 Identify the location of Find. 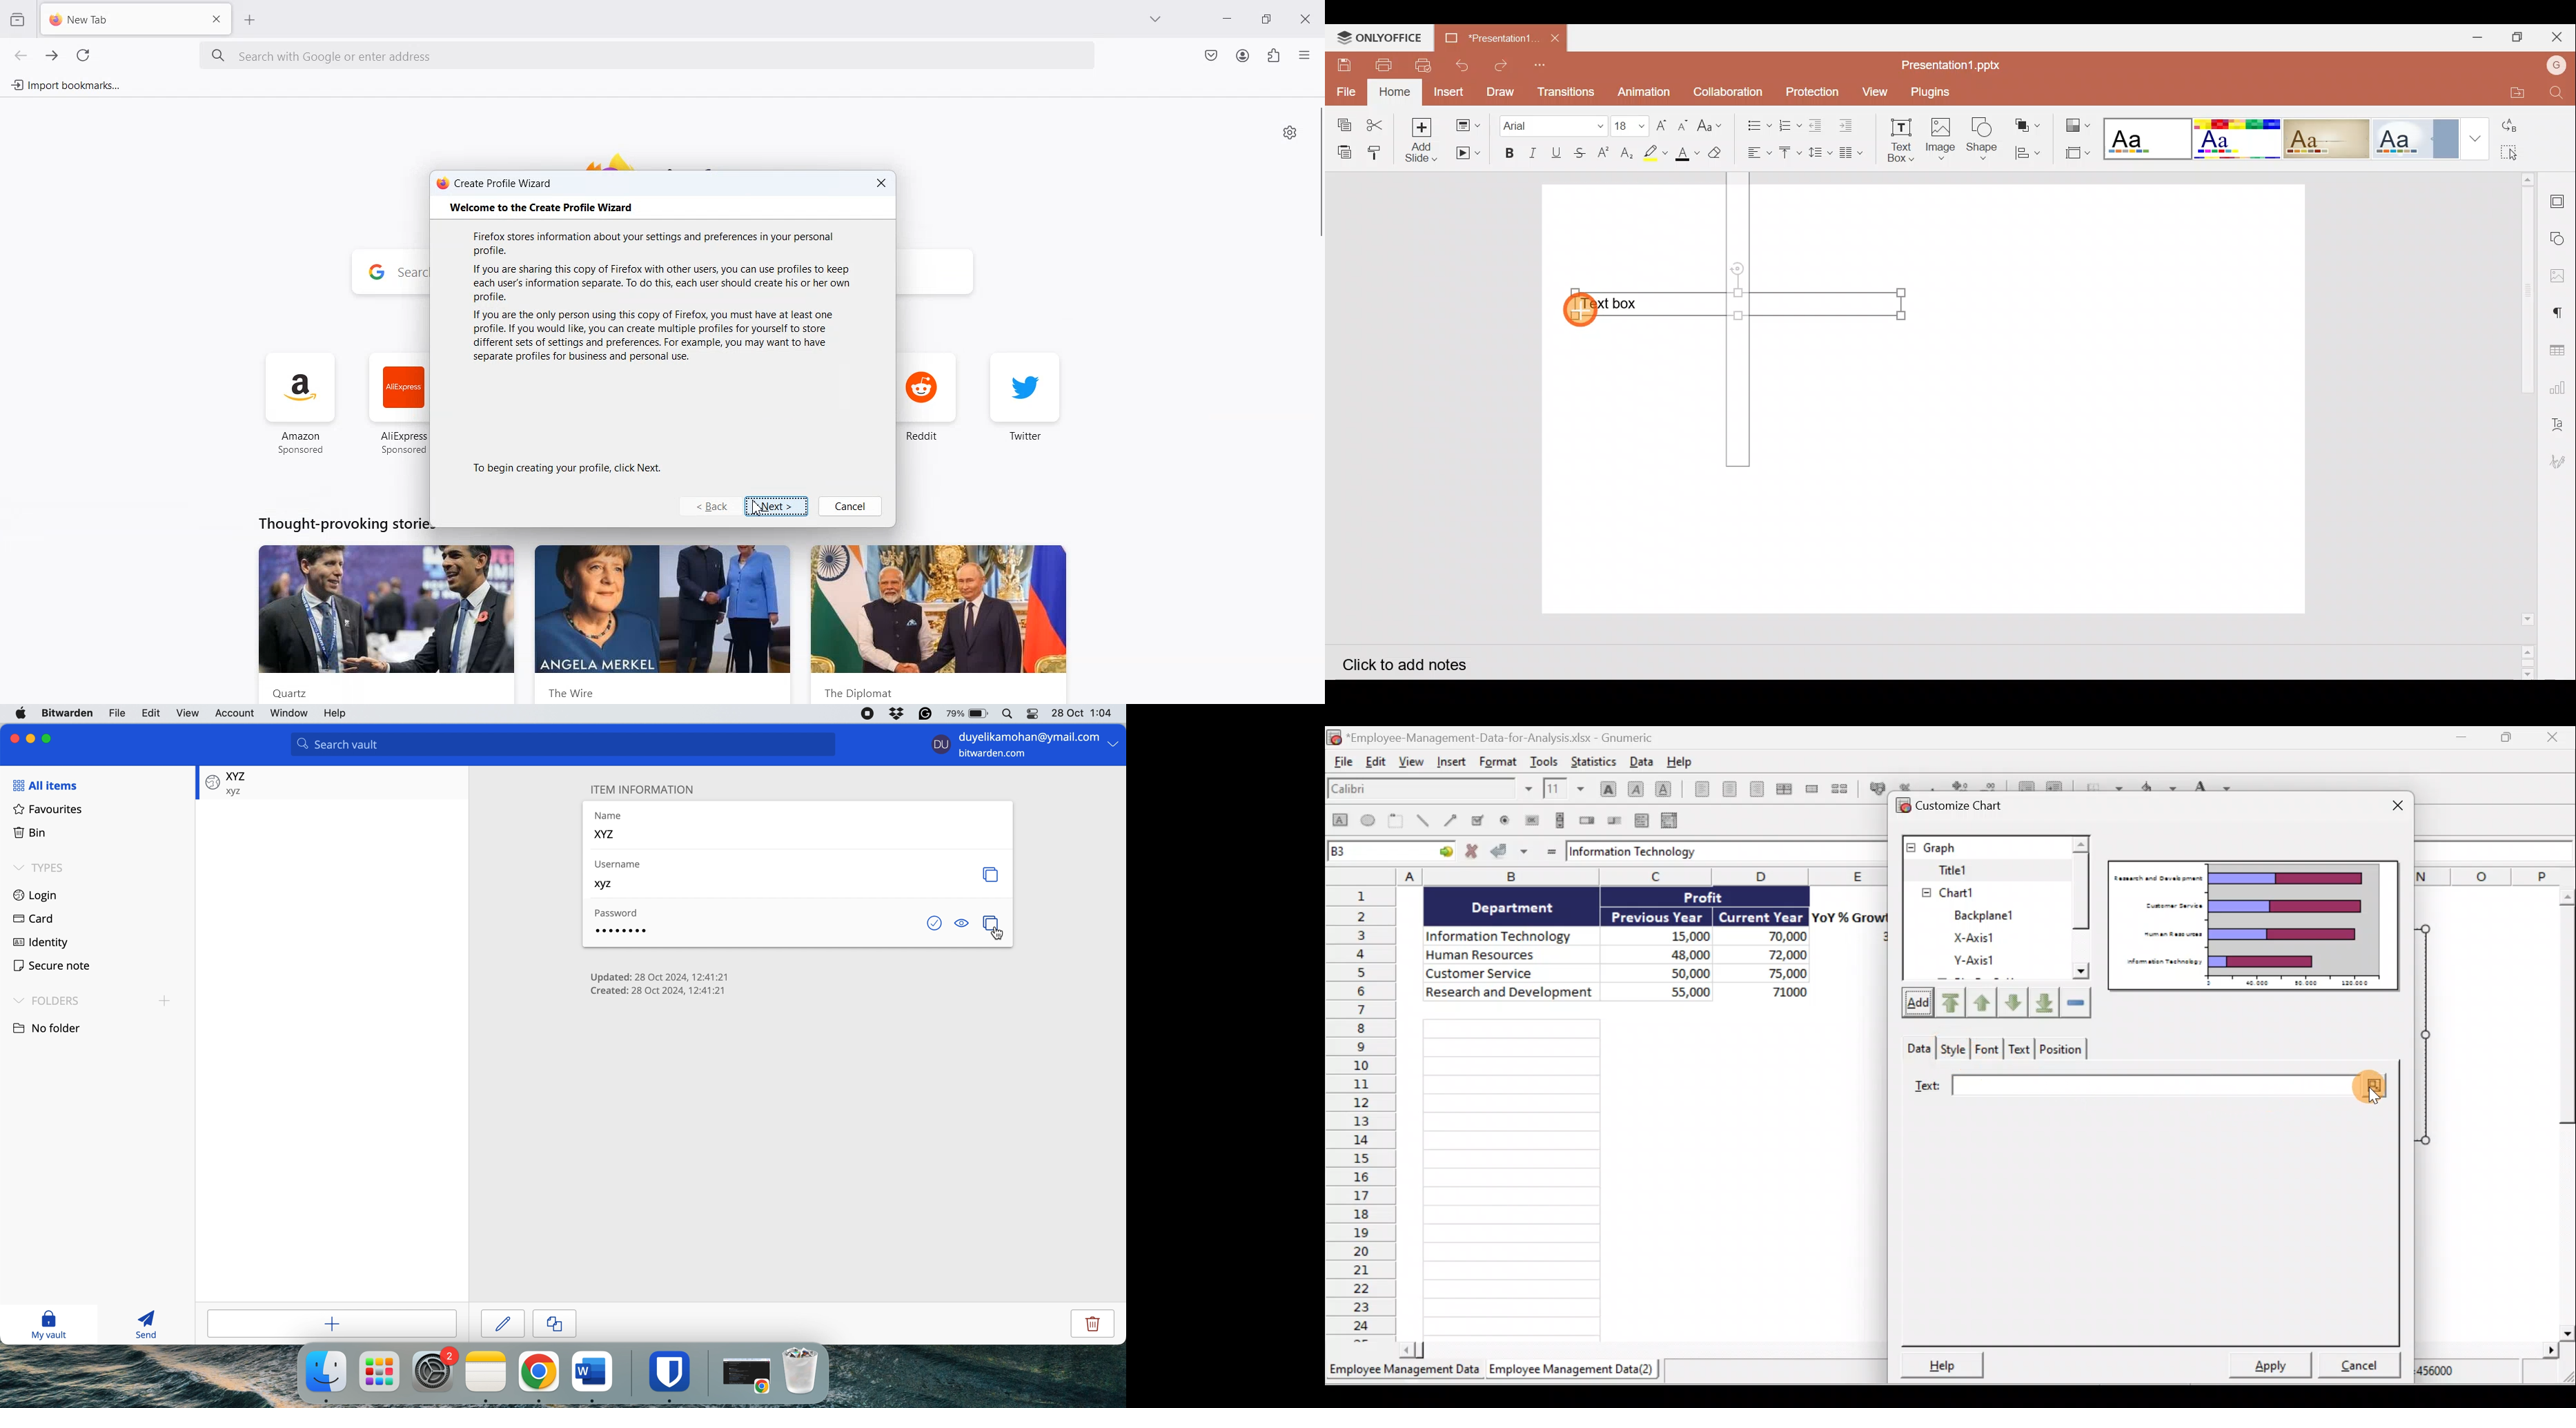
(2557, 94).